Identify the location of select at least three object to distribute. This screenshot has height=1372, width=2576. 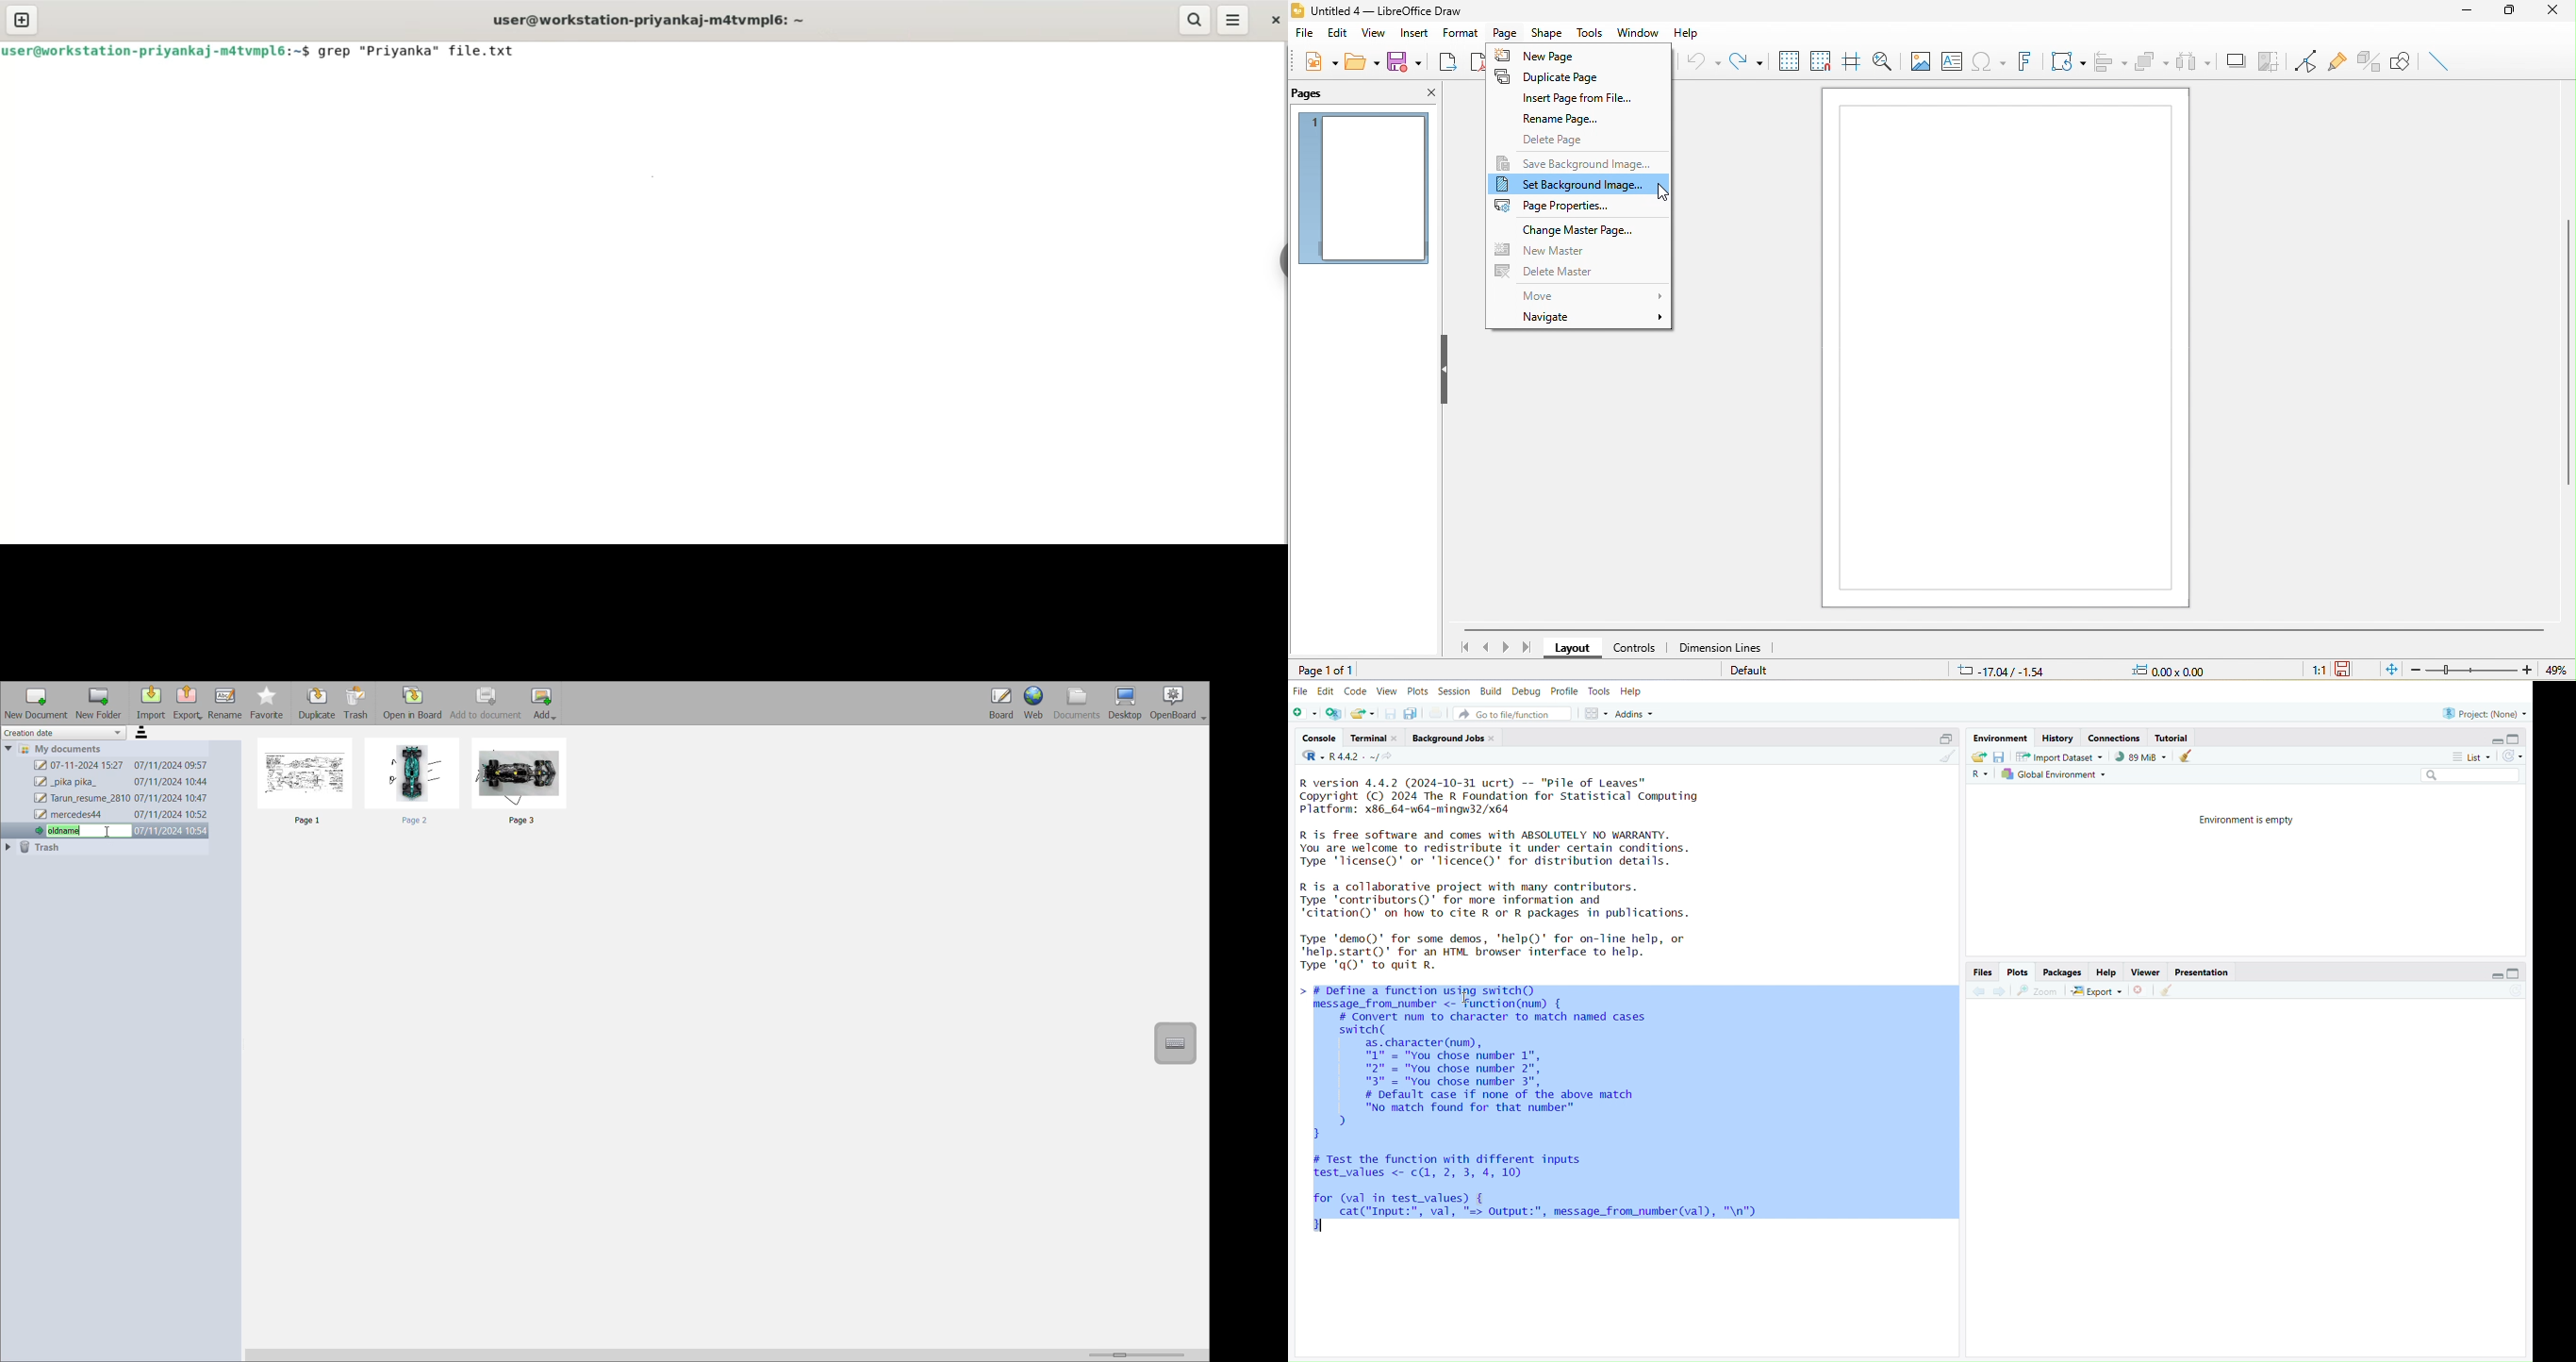
(2196, 62).